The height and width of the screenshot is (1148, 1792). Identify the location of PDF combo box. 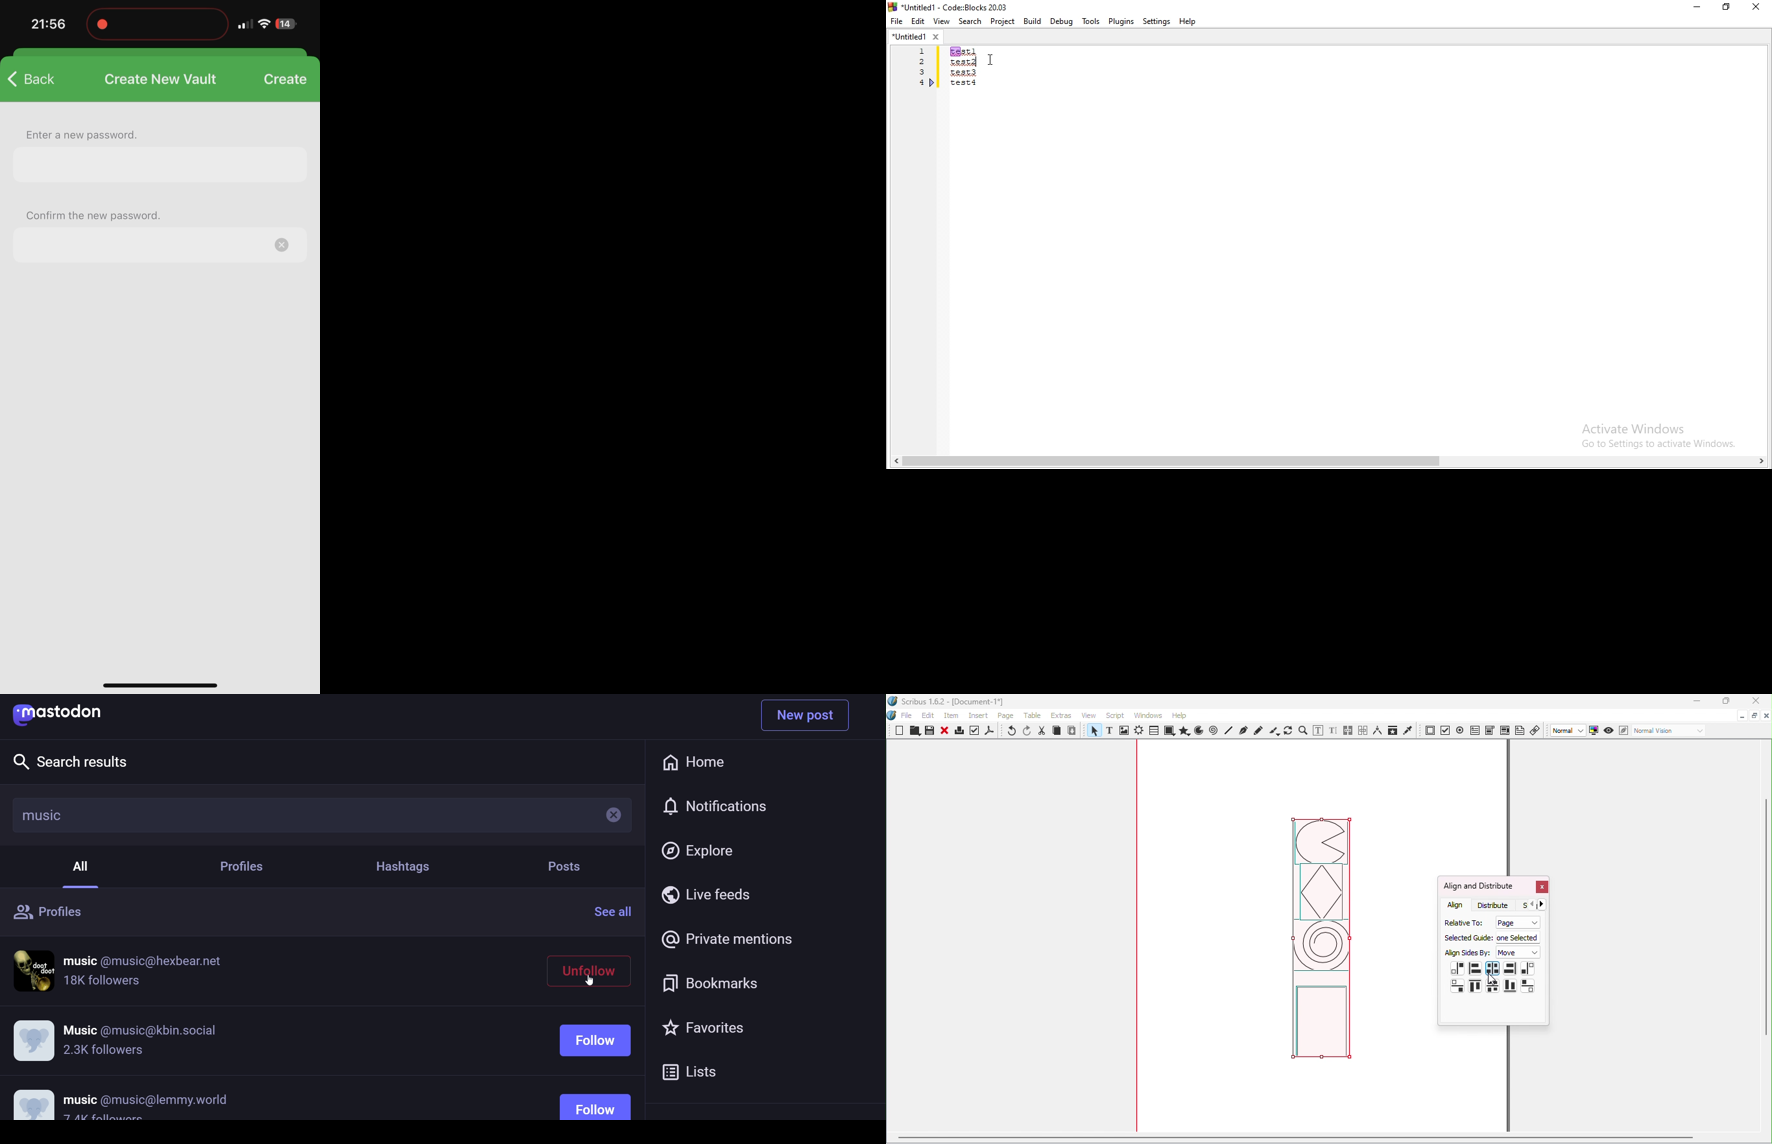
(1489, 730).